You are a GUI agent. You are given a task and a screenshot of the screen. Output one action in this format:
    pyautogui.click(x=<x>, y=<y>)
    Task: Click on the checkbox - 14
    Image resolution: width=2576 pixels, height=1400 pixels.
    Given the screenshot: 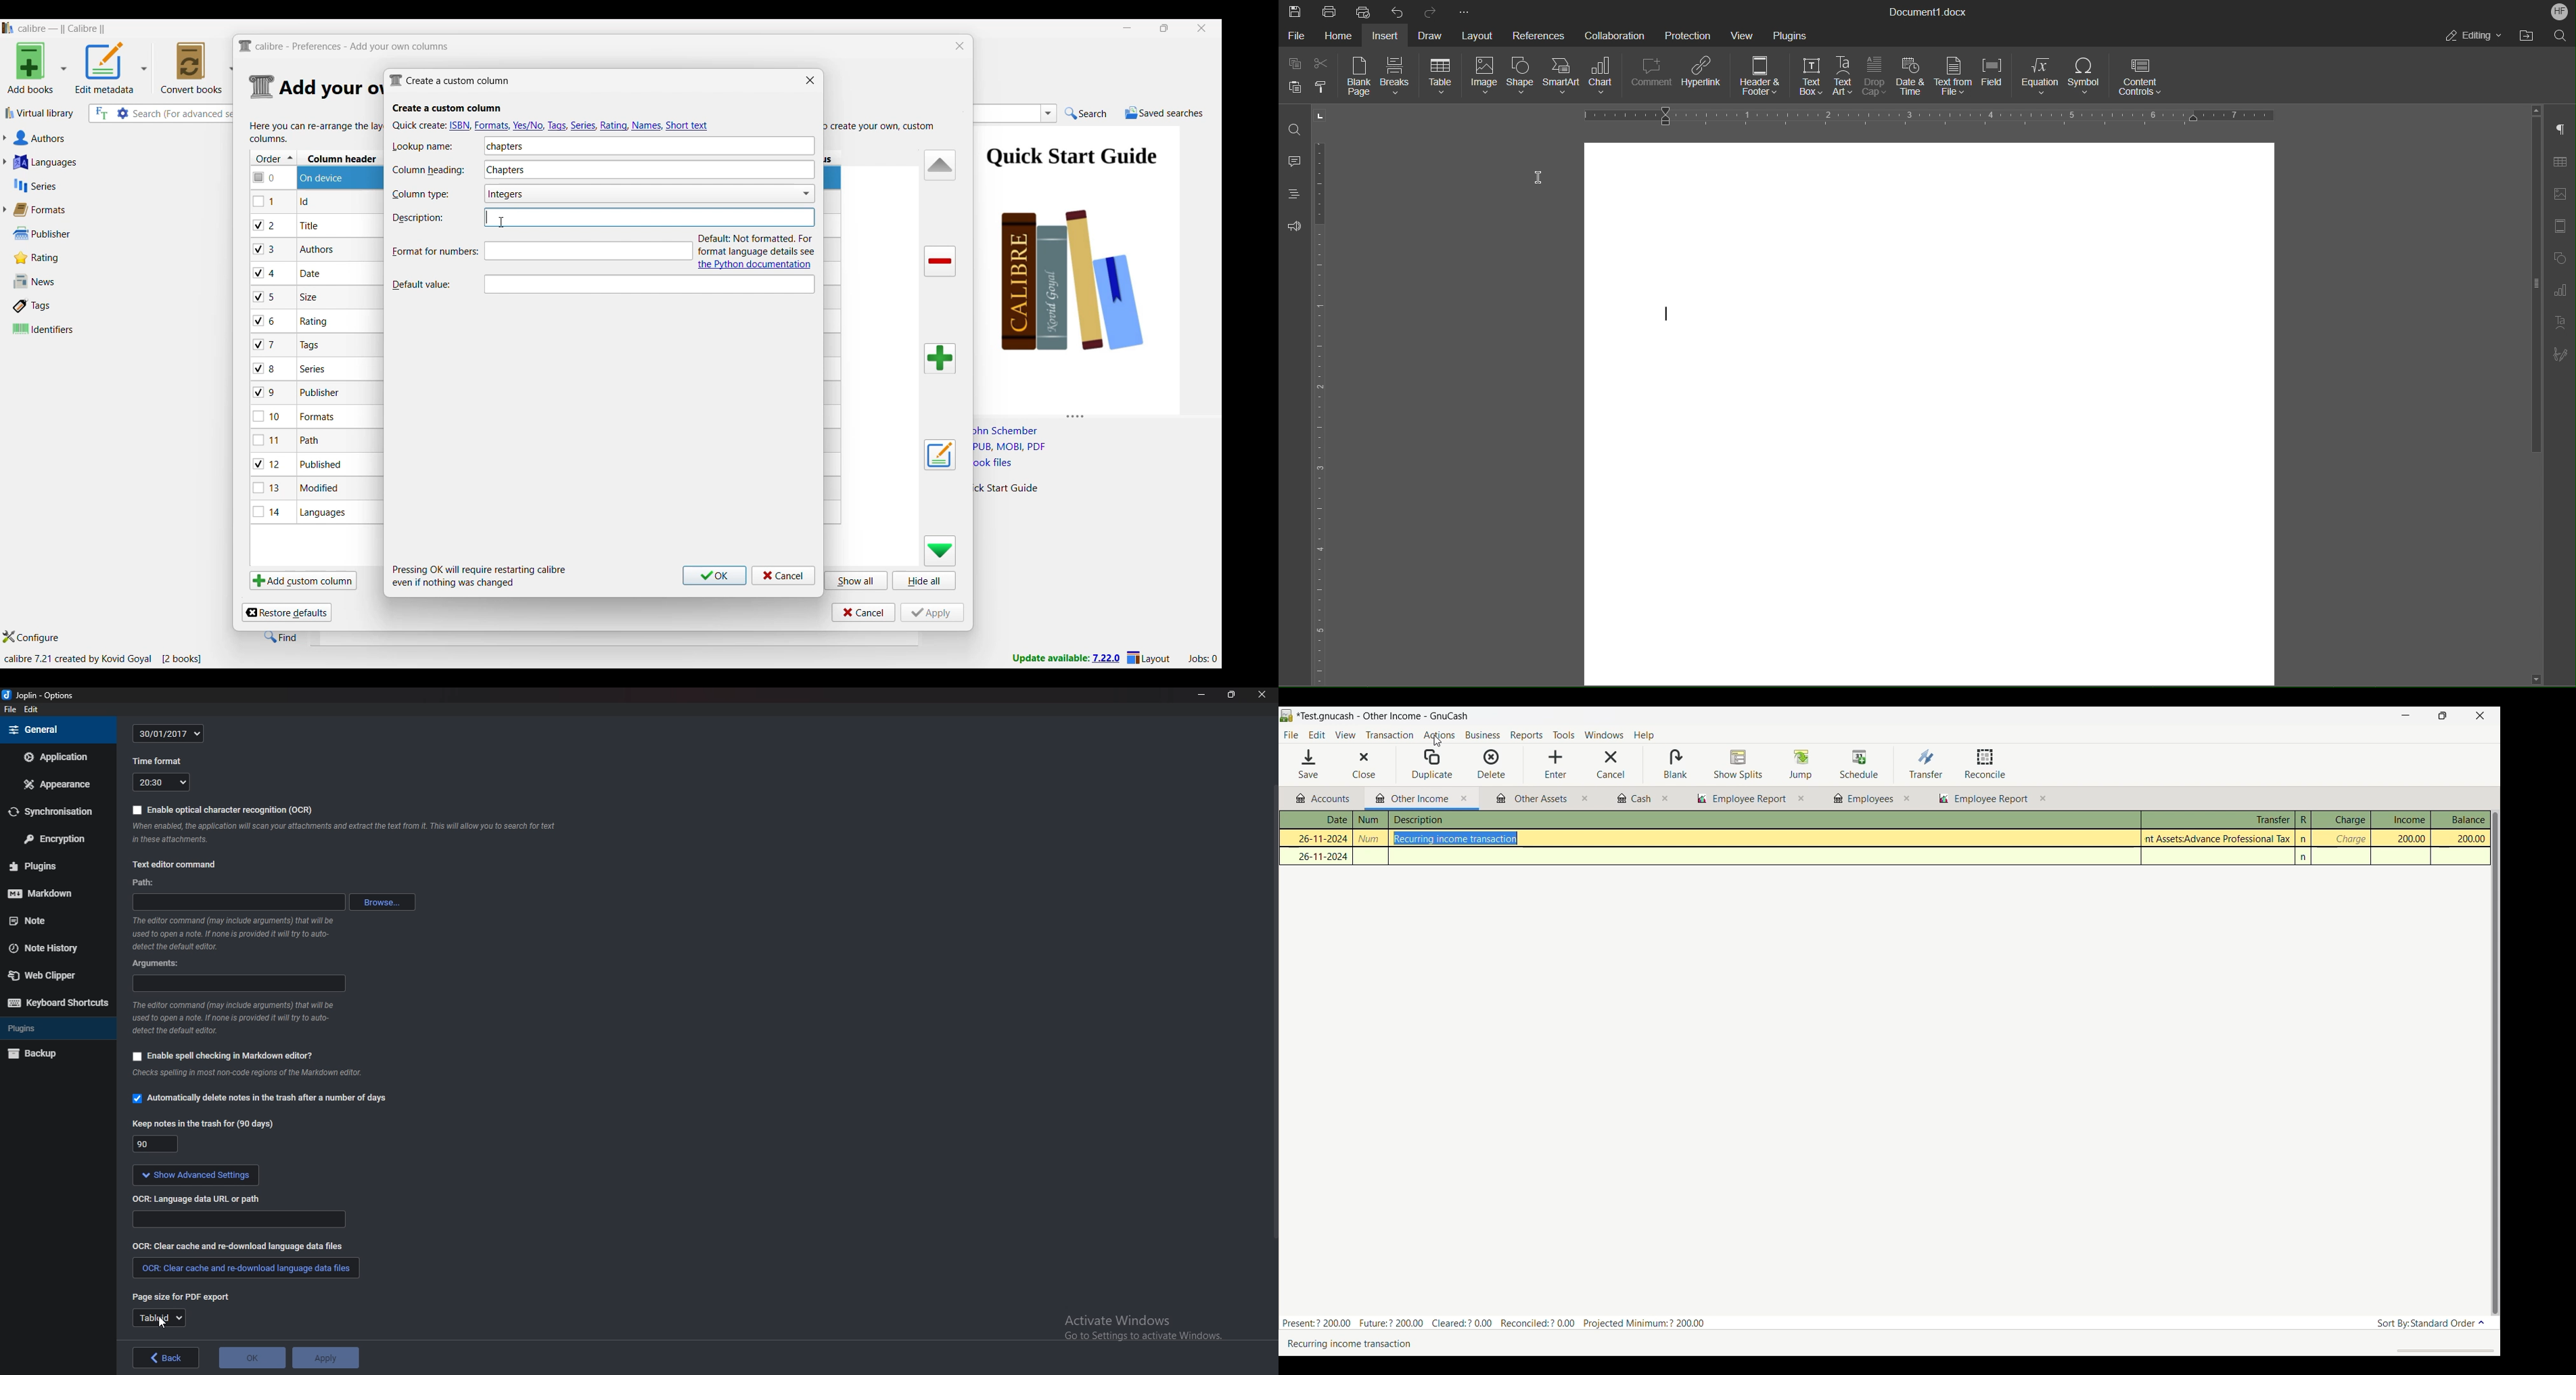 What is the action you would take?
    pyautogui.click(x=267, y=511)
    